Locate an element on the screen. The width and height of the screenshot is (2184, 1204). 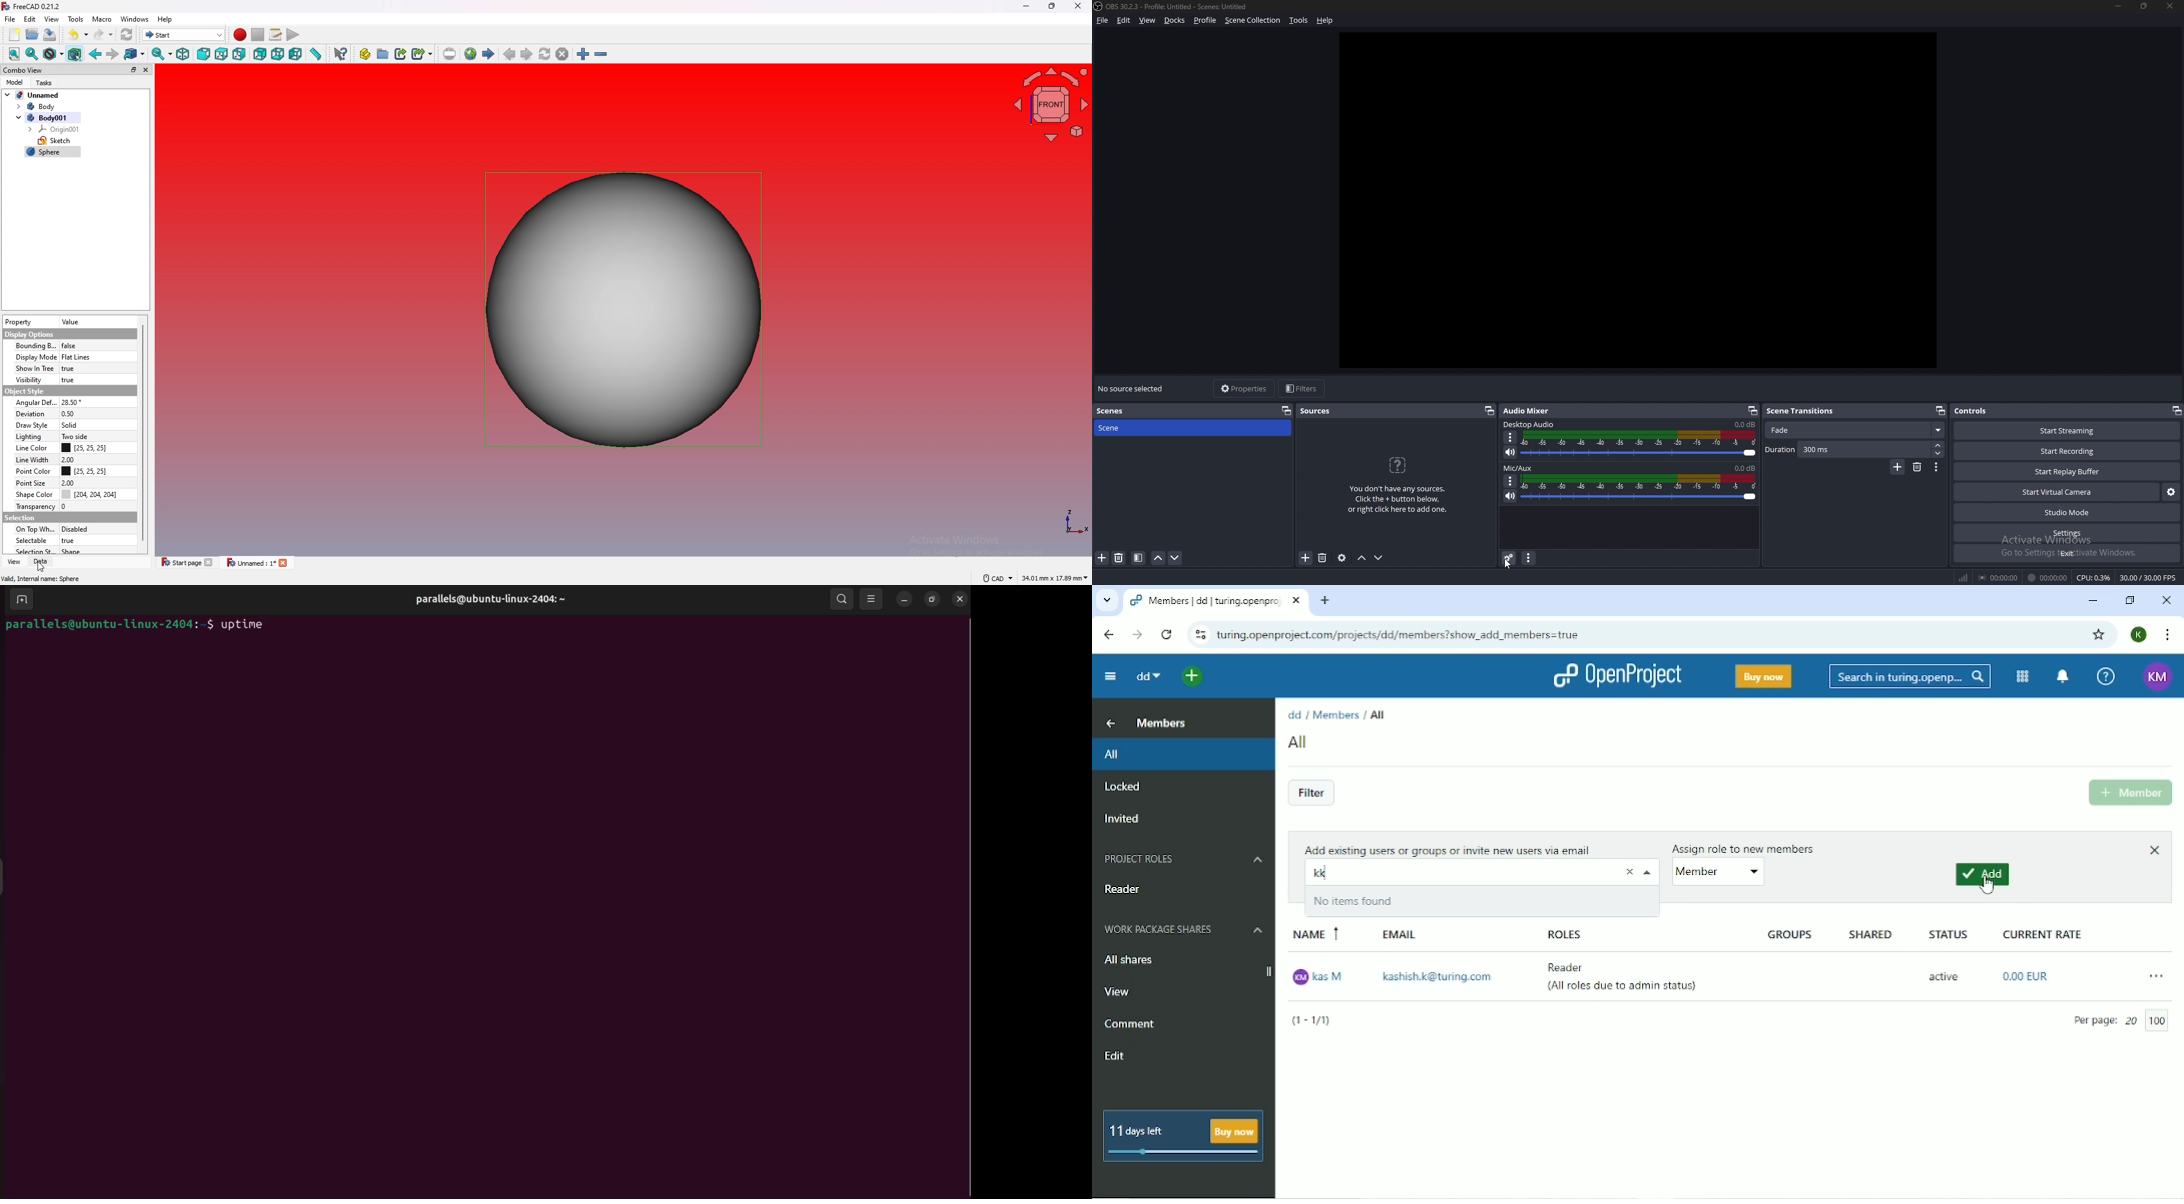
zoom in is located at coordinates (583, 54).